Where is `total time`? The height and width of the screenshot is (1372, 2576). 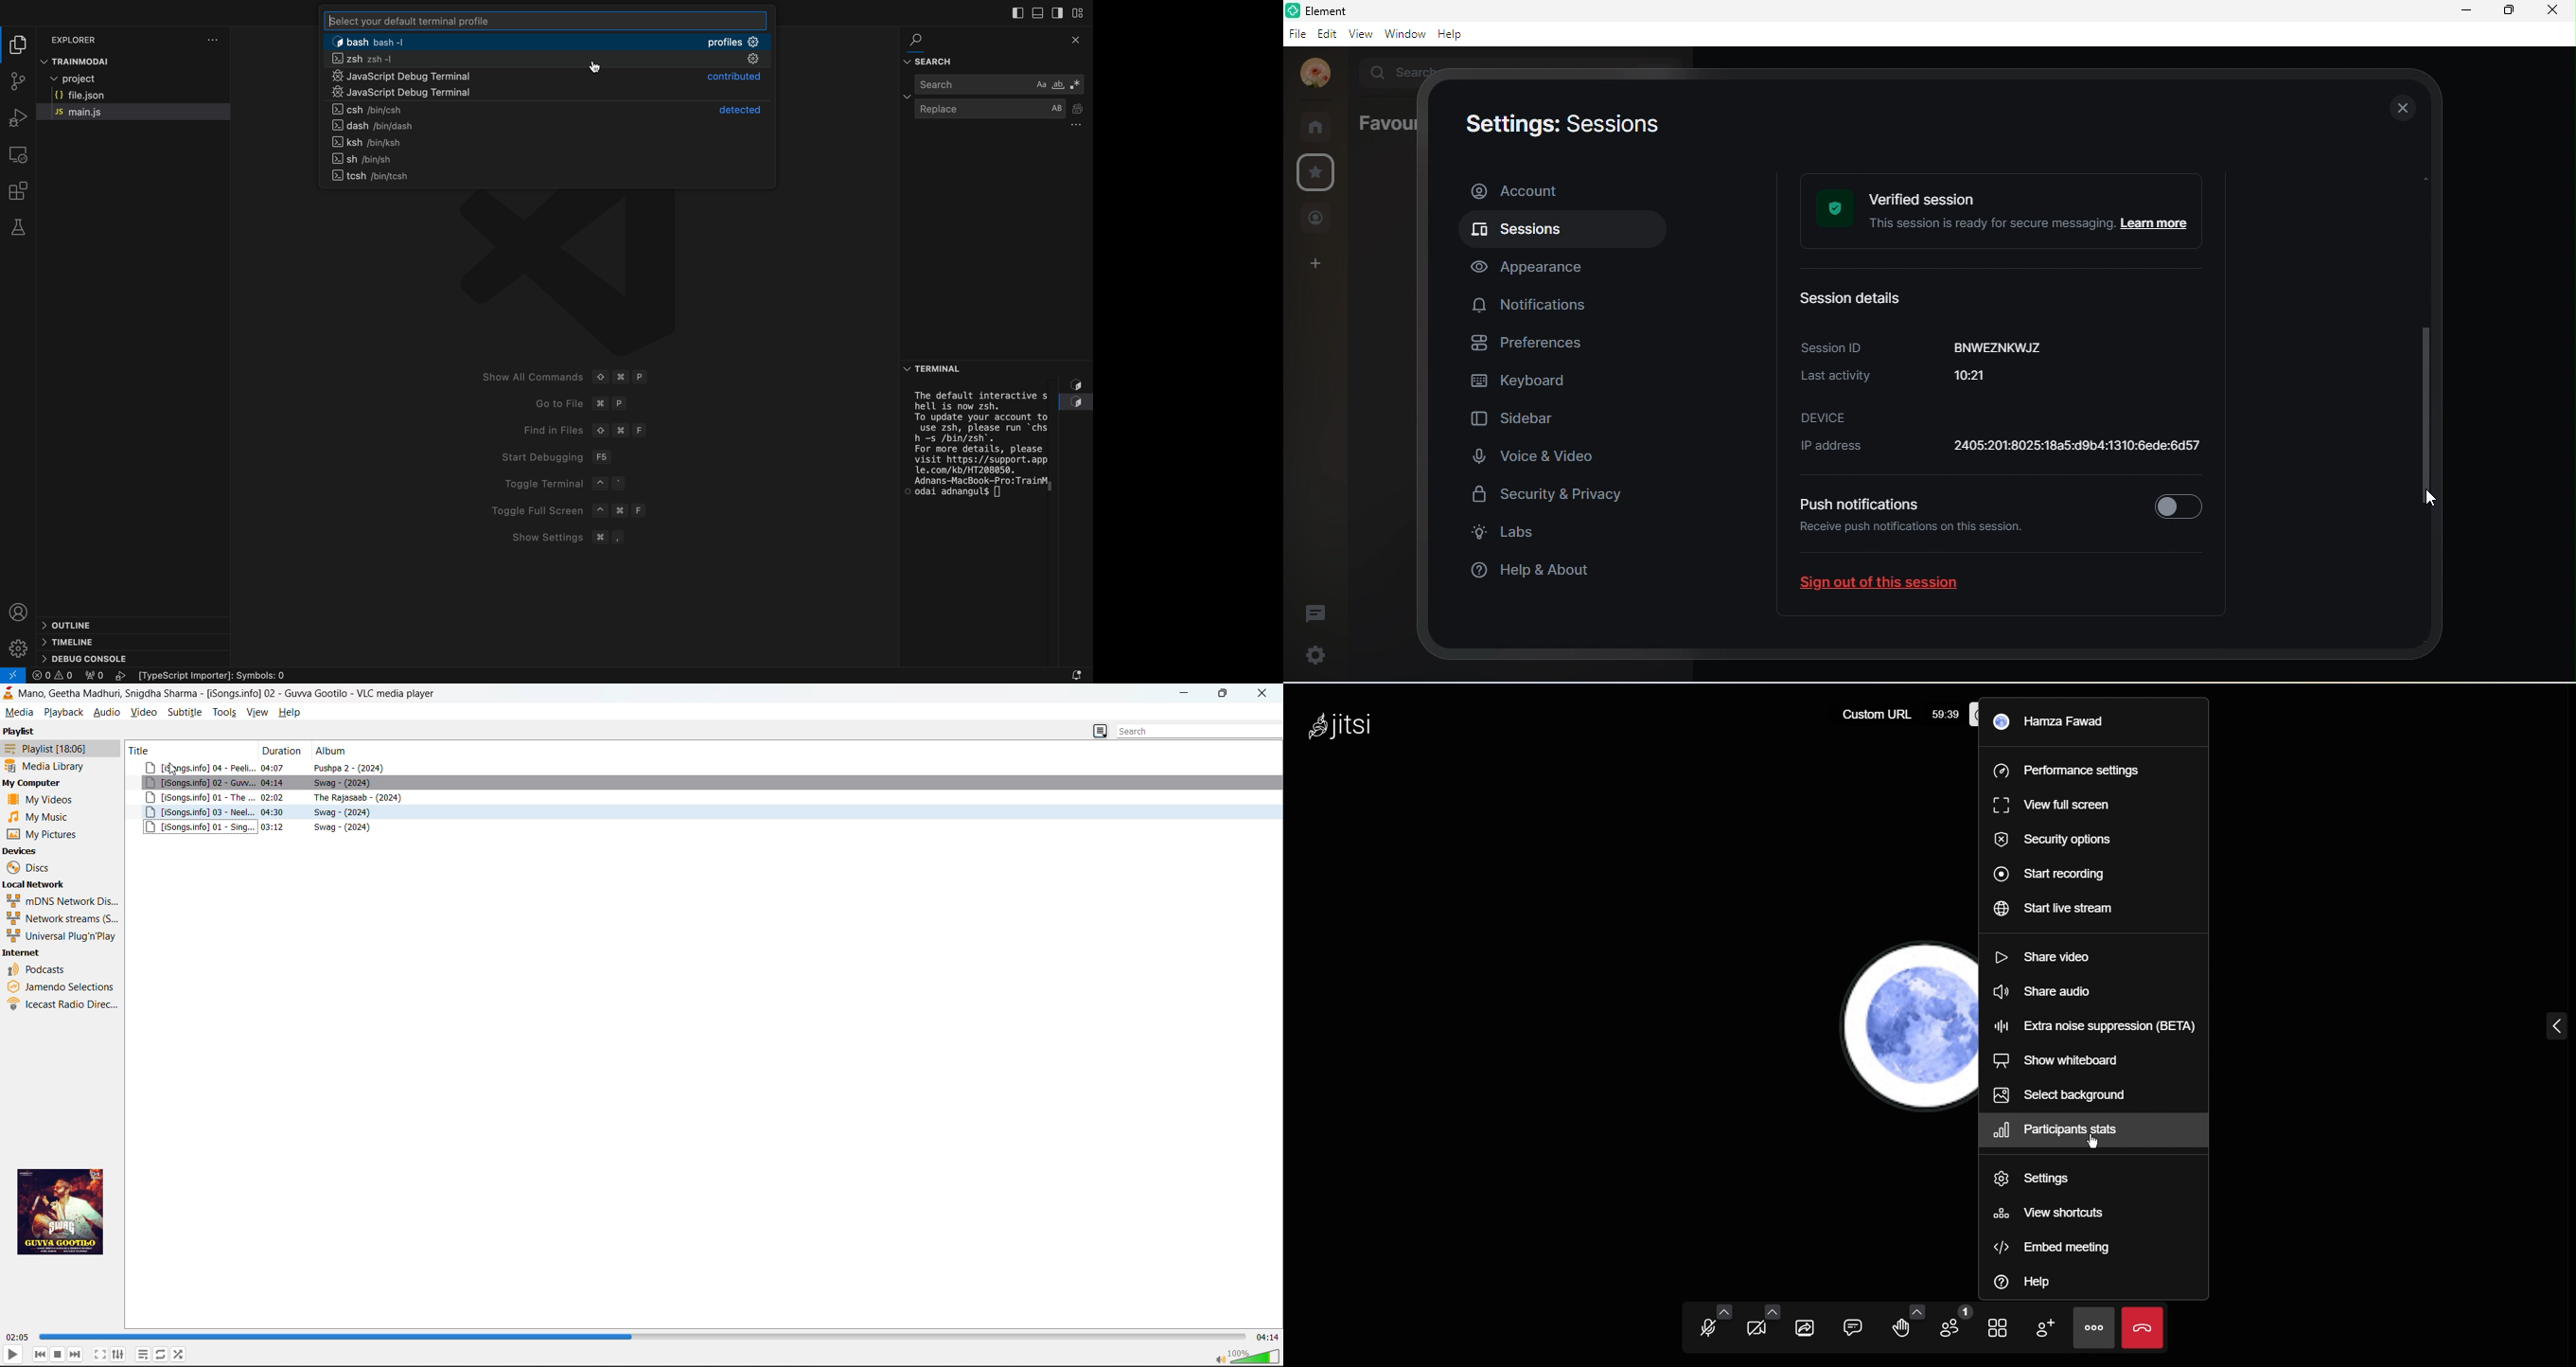
total time is located at coordinates (1268, 1338).